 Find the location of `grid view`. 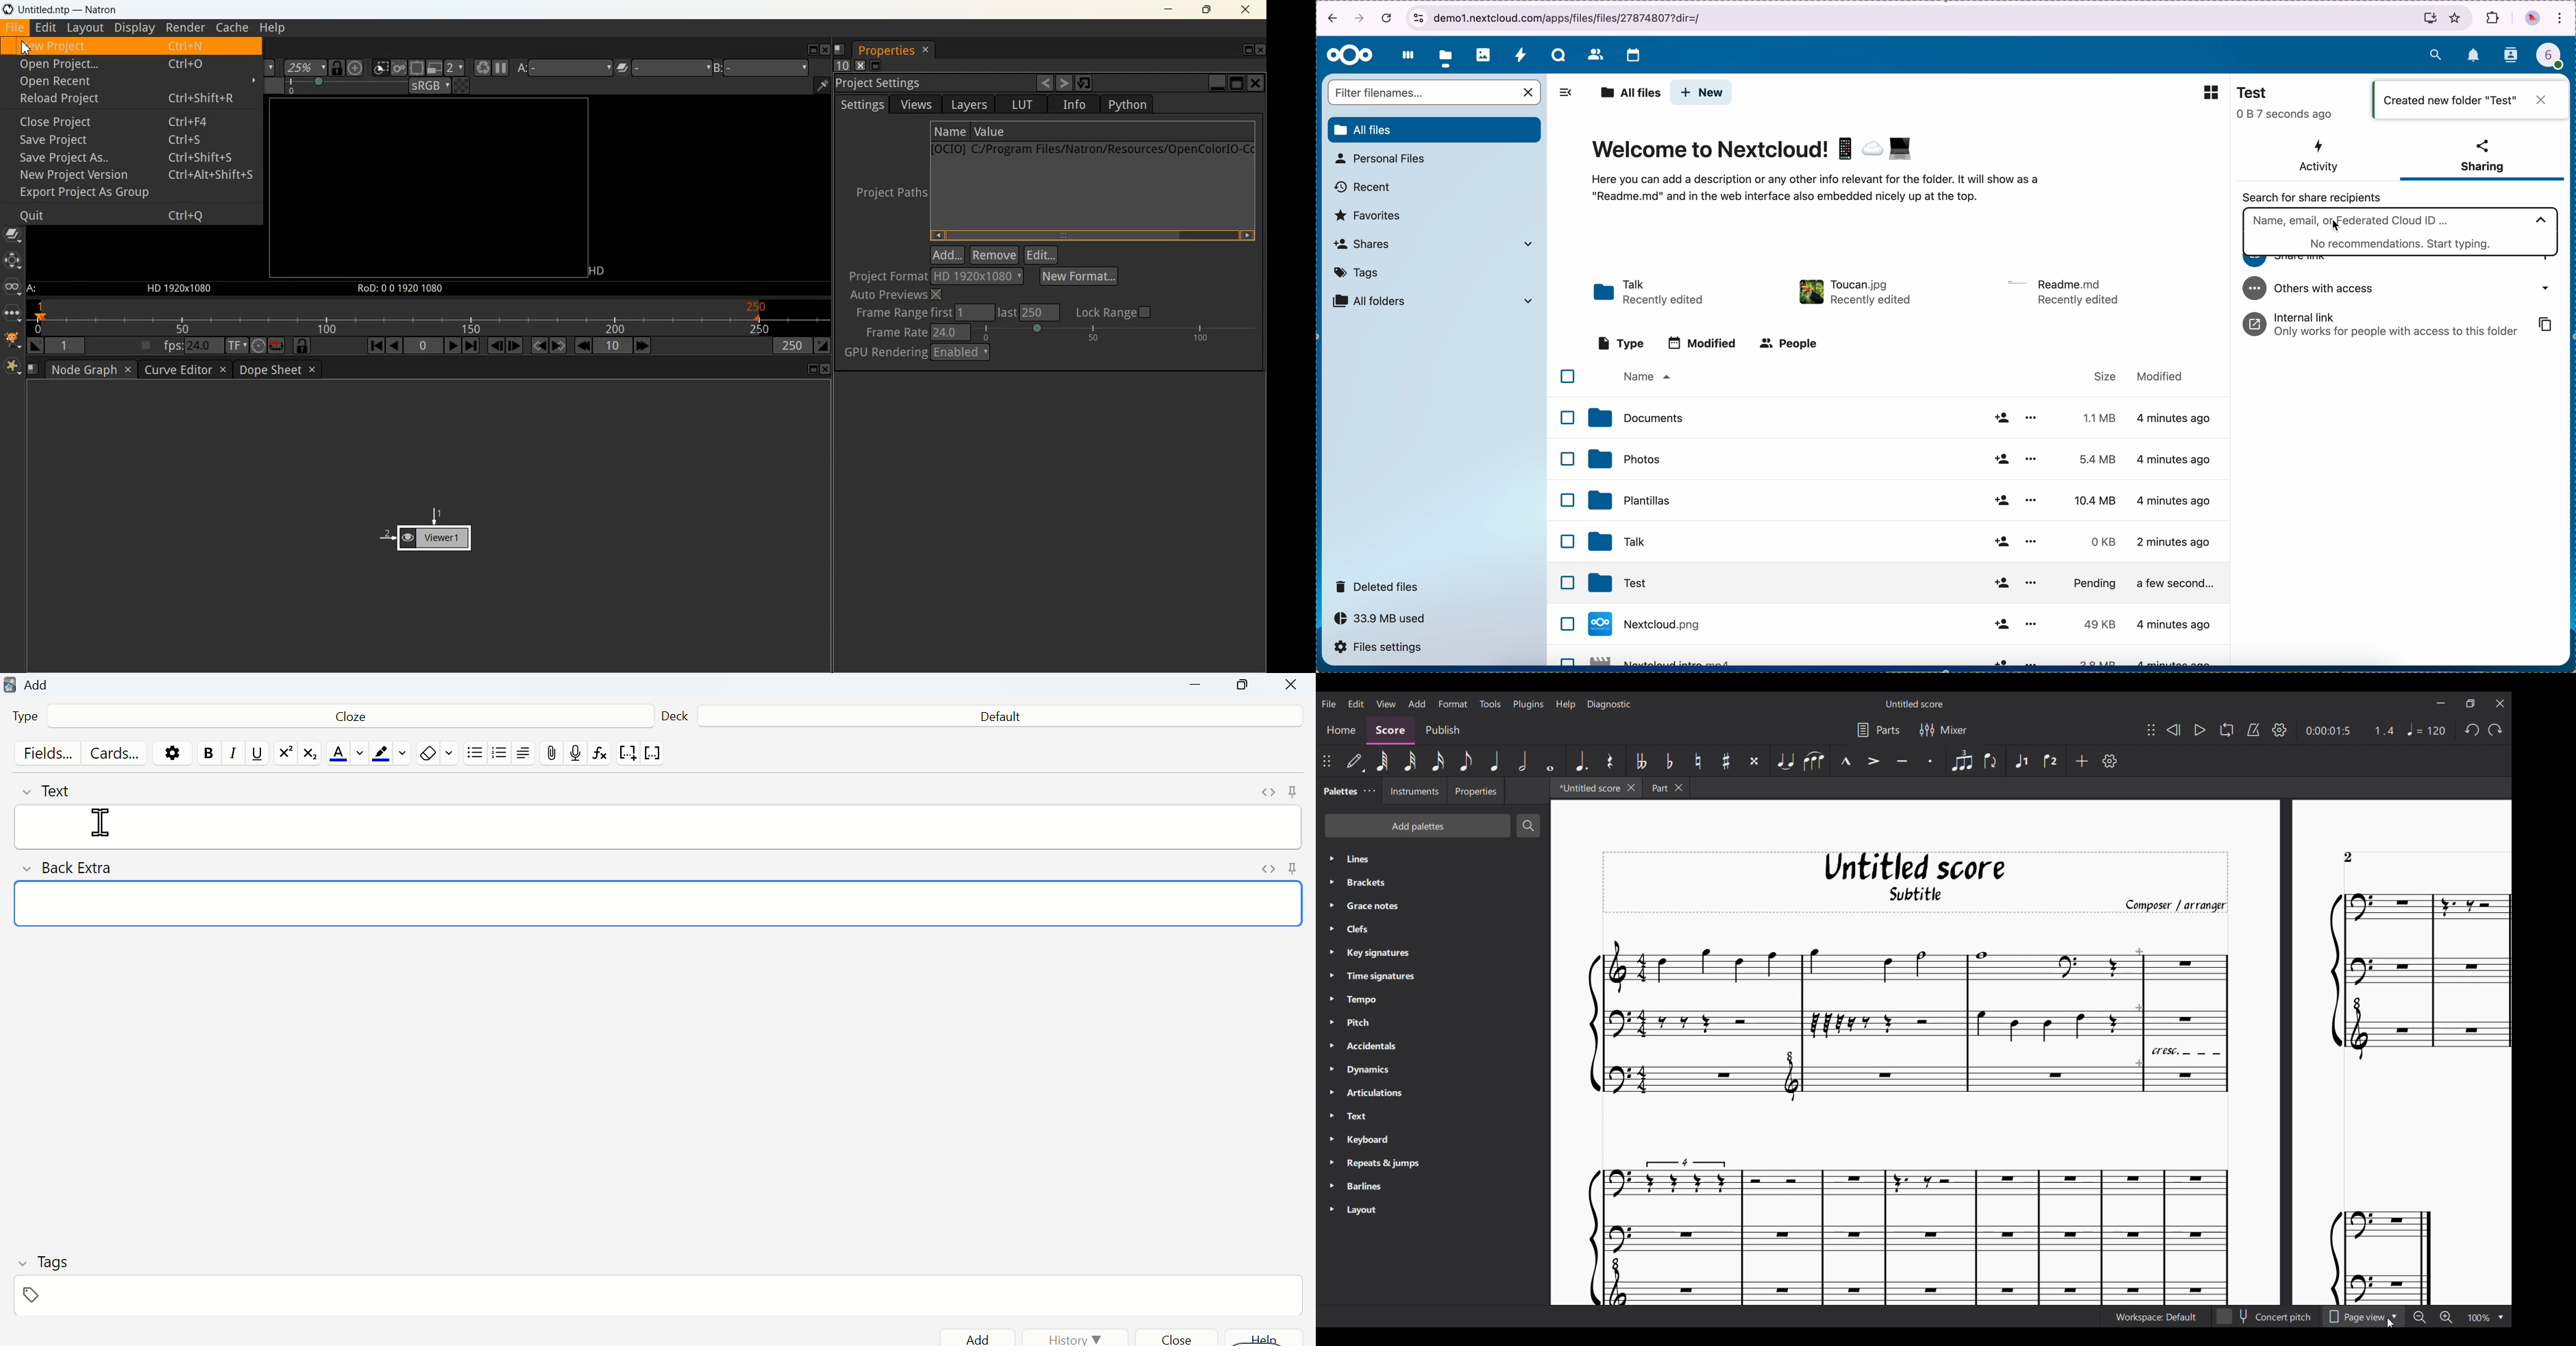

grid view is located at coordinates (2206, 92).